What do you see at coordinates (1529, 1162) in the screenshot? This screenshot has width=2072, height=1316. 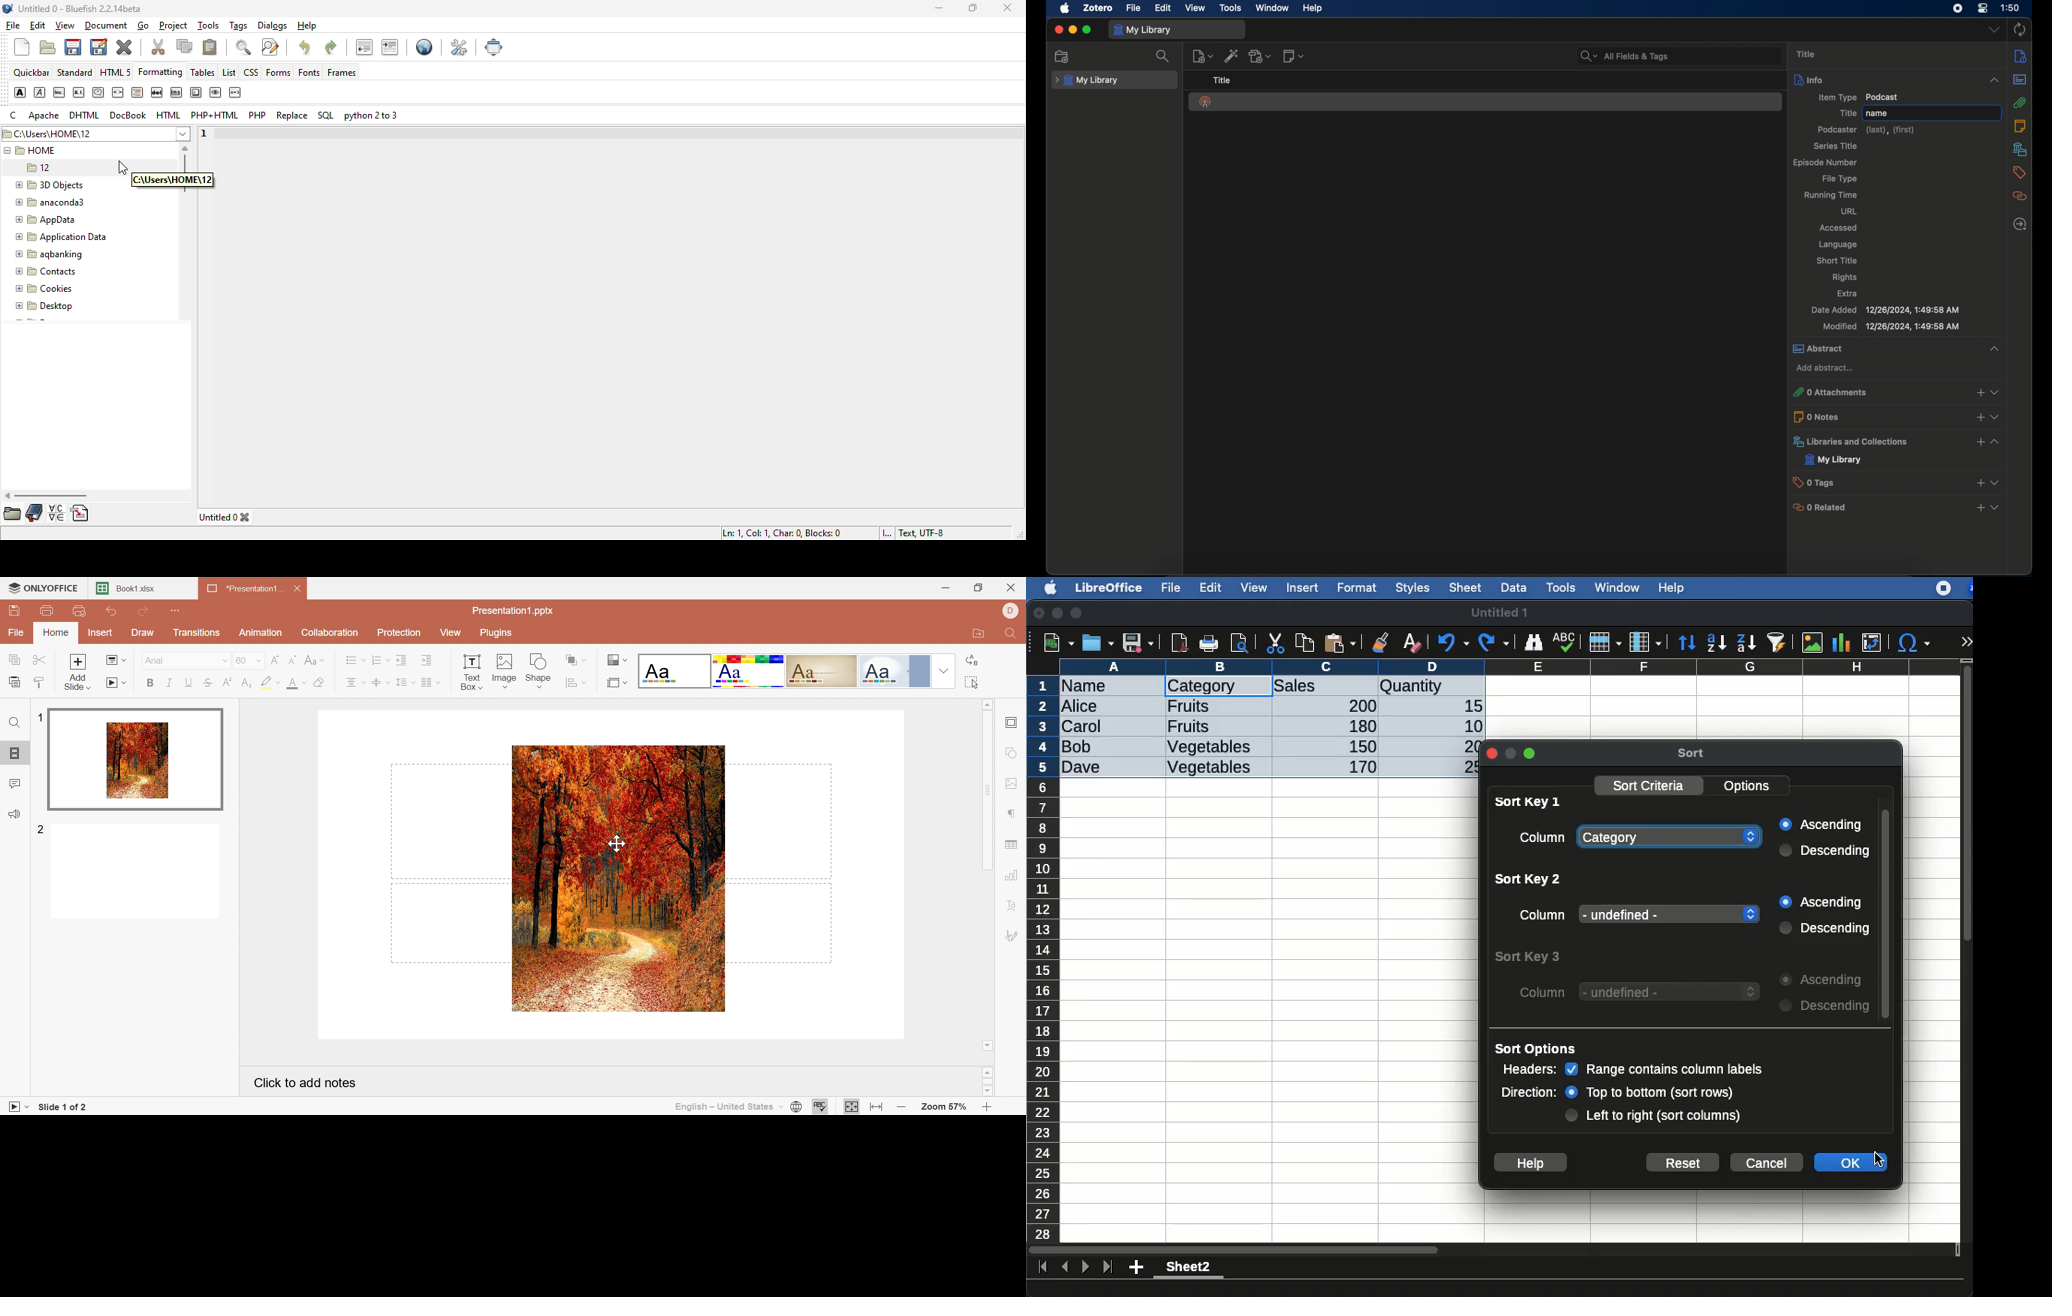 I see `help` at bounding box center [1529, 1162].